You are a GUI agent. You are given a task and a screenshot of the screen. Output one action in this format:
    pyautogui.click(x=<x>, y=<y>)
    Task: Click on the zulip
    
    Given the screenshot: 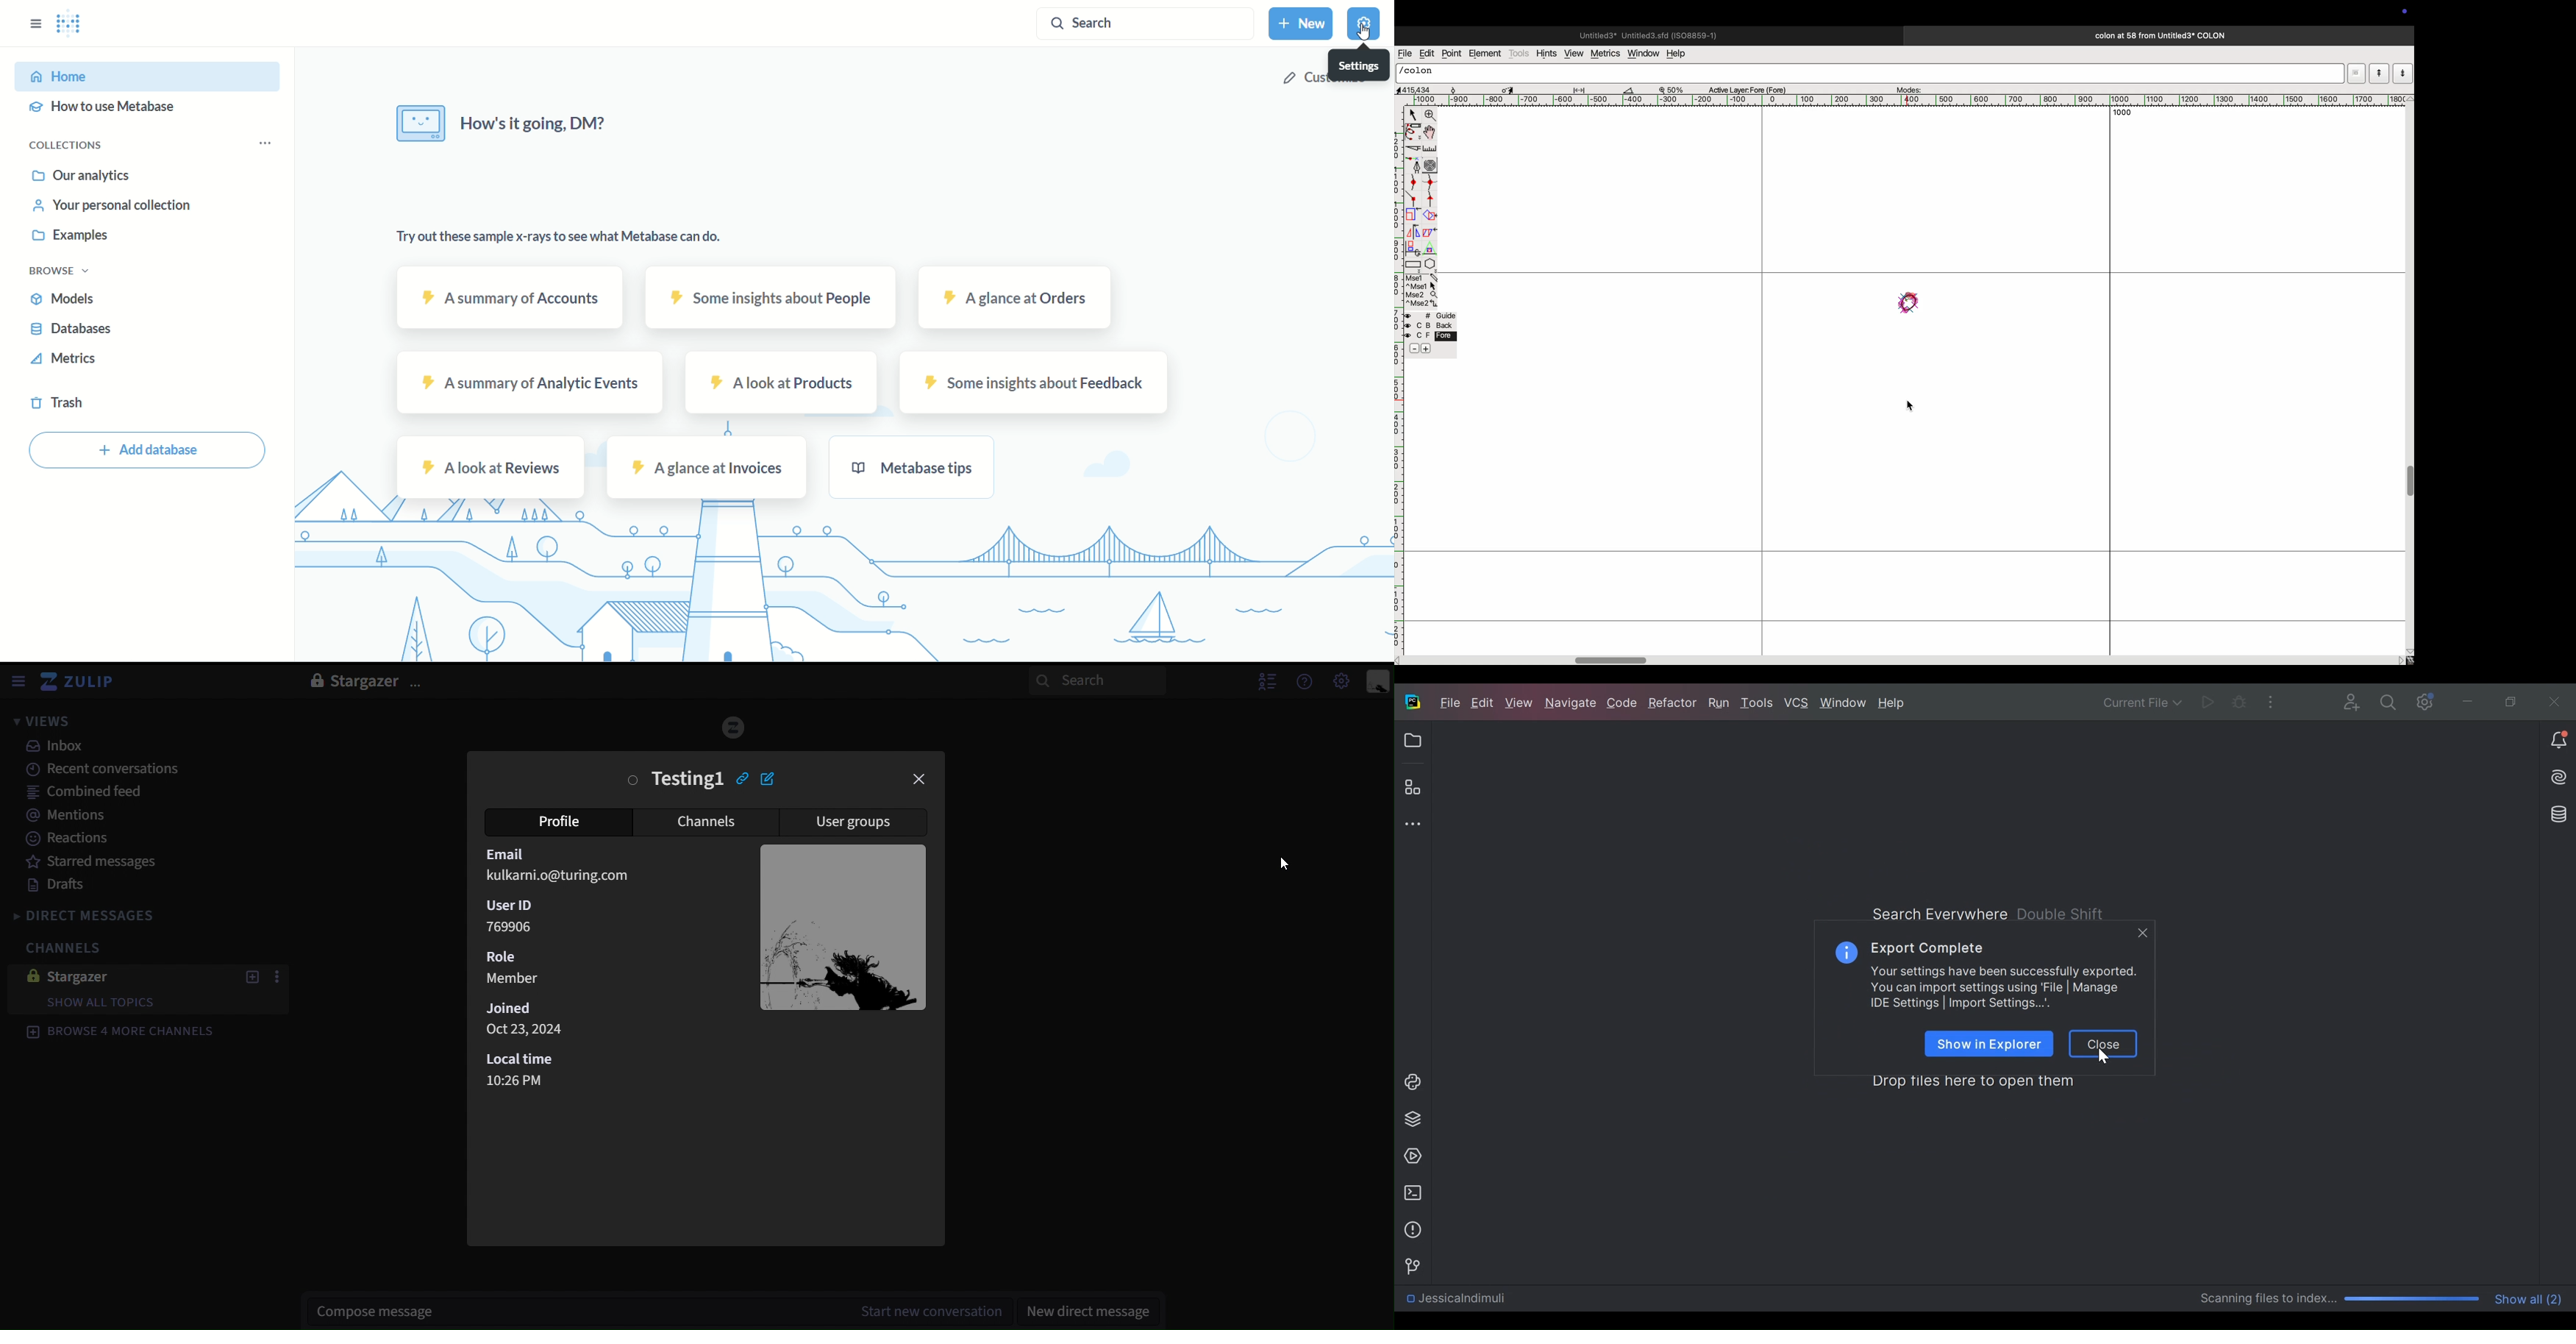 What is the action you would take?
    pyautogui.click(x=85, y=683)
    